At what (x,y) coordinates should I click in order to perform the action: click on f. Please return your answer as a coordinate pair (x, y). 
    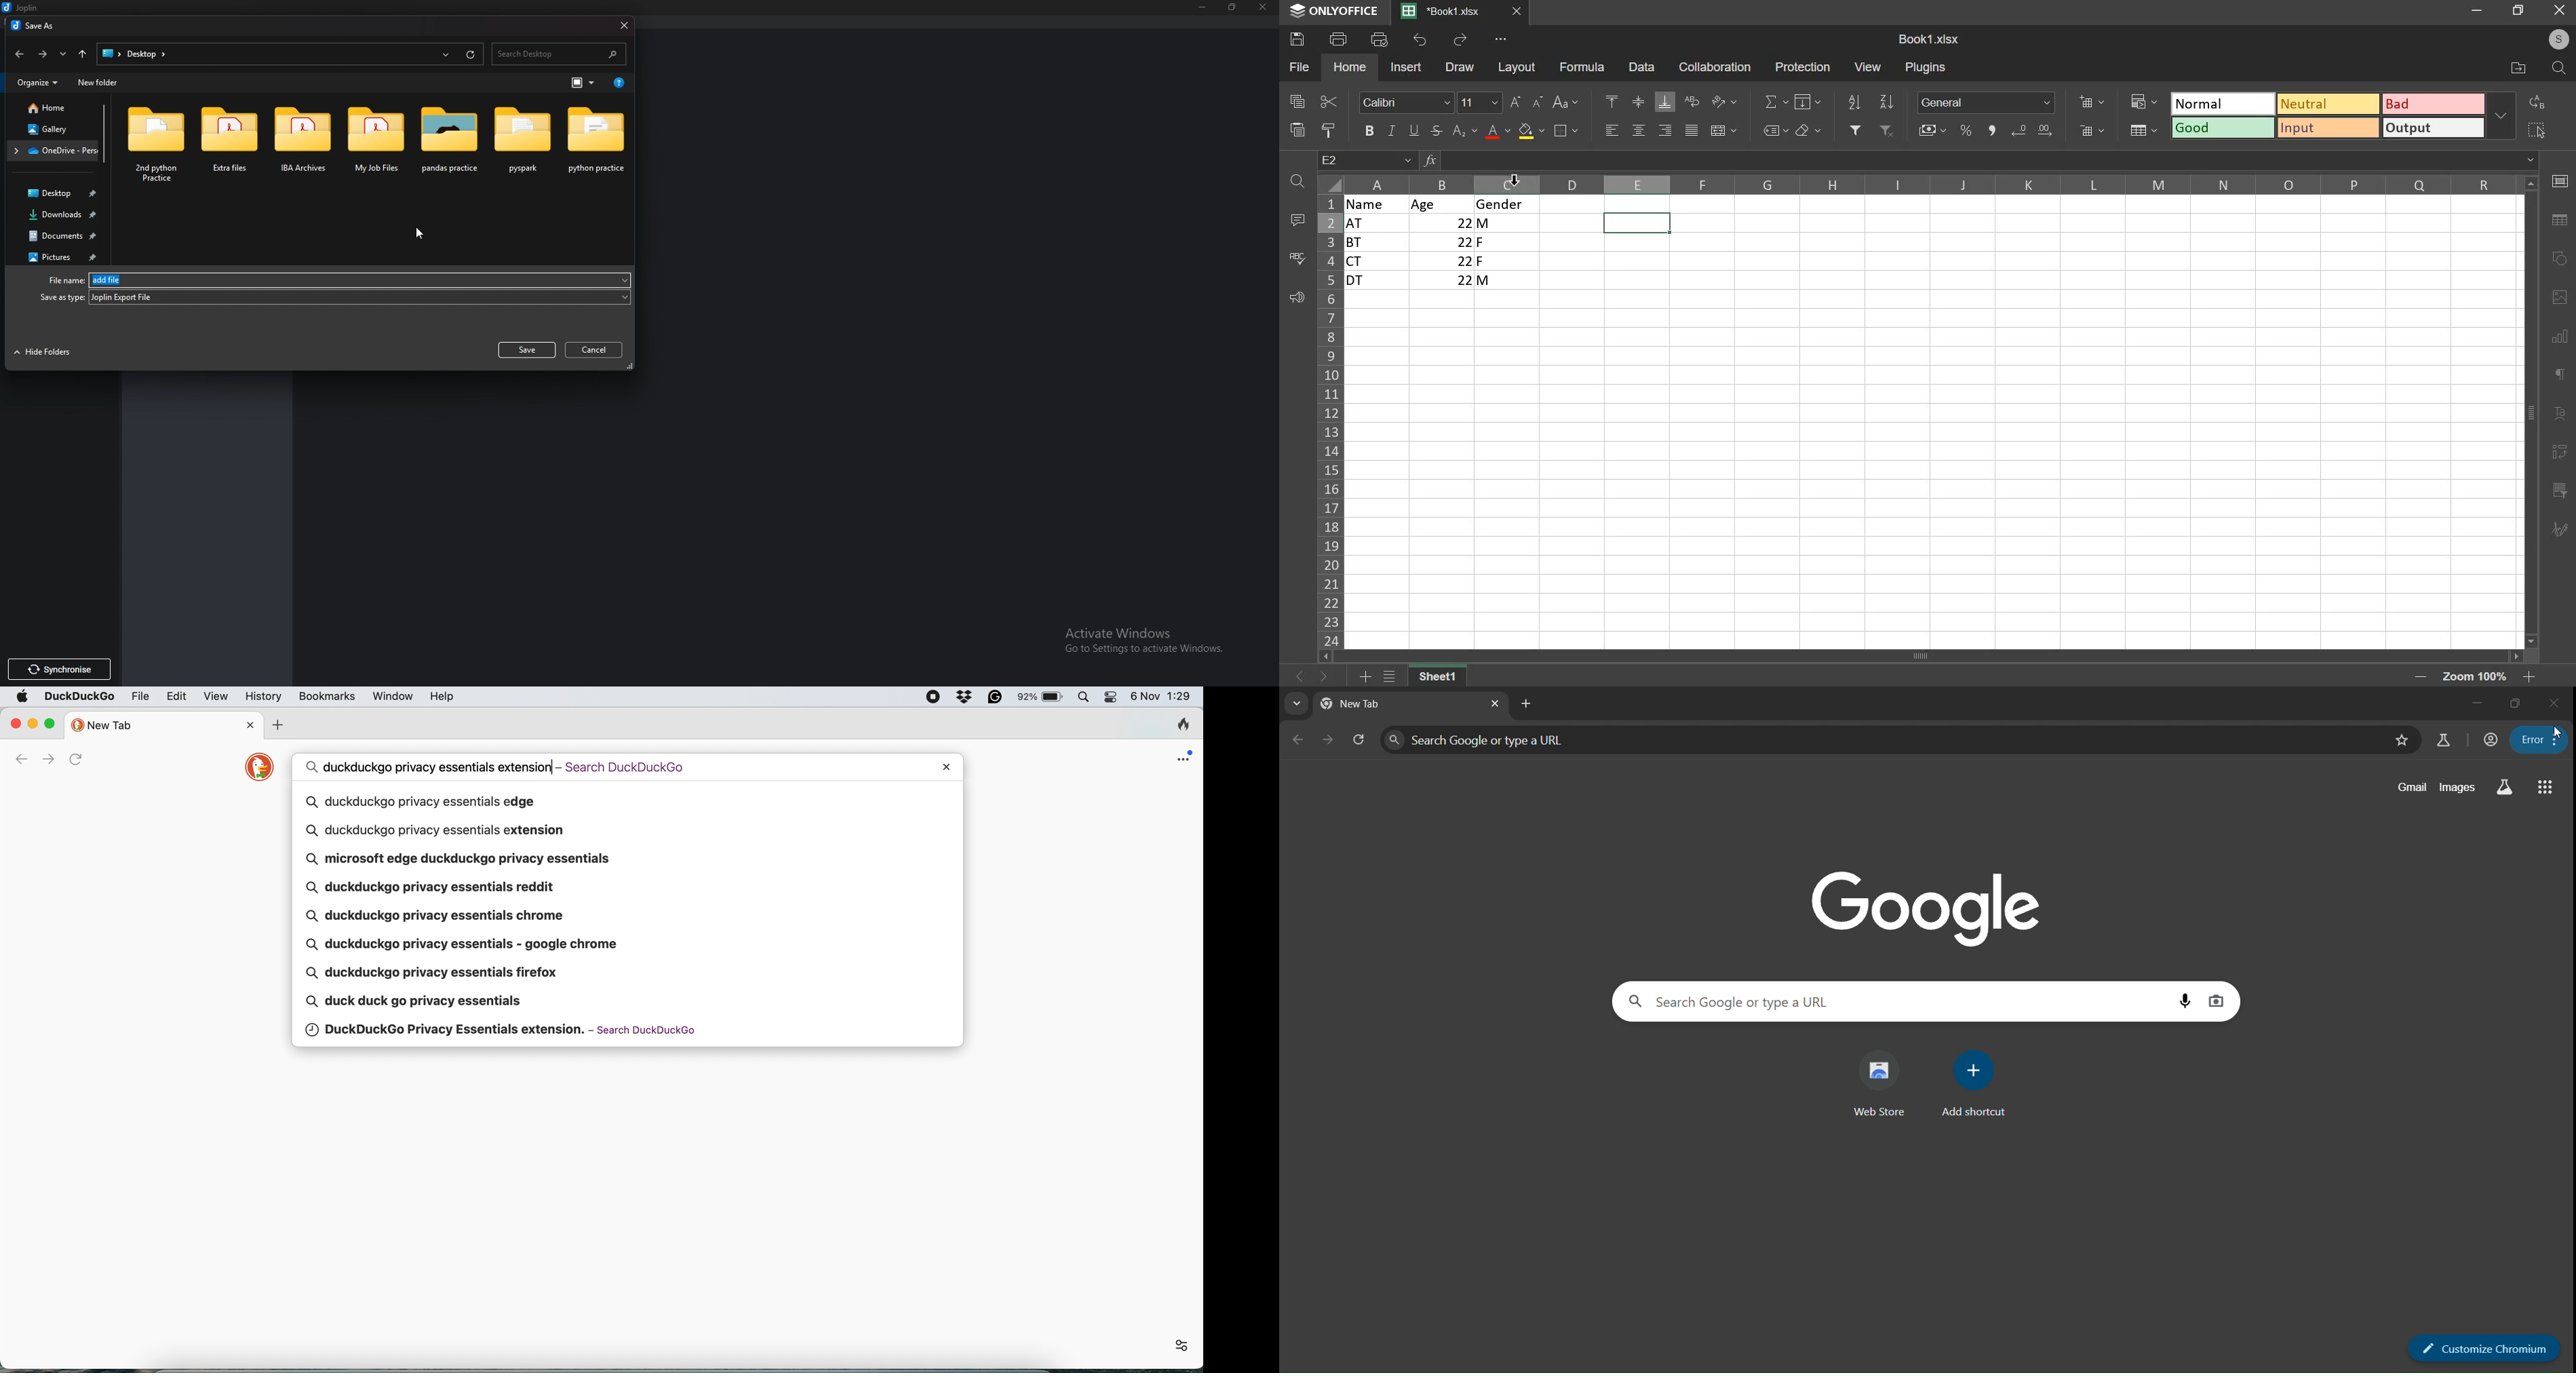
    Looking at the image, I should click on (1506, 260).